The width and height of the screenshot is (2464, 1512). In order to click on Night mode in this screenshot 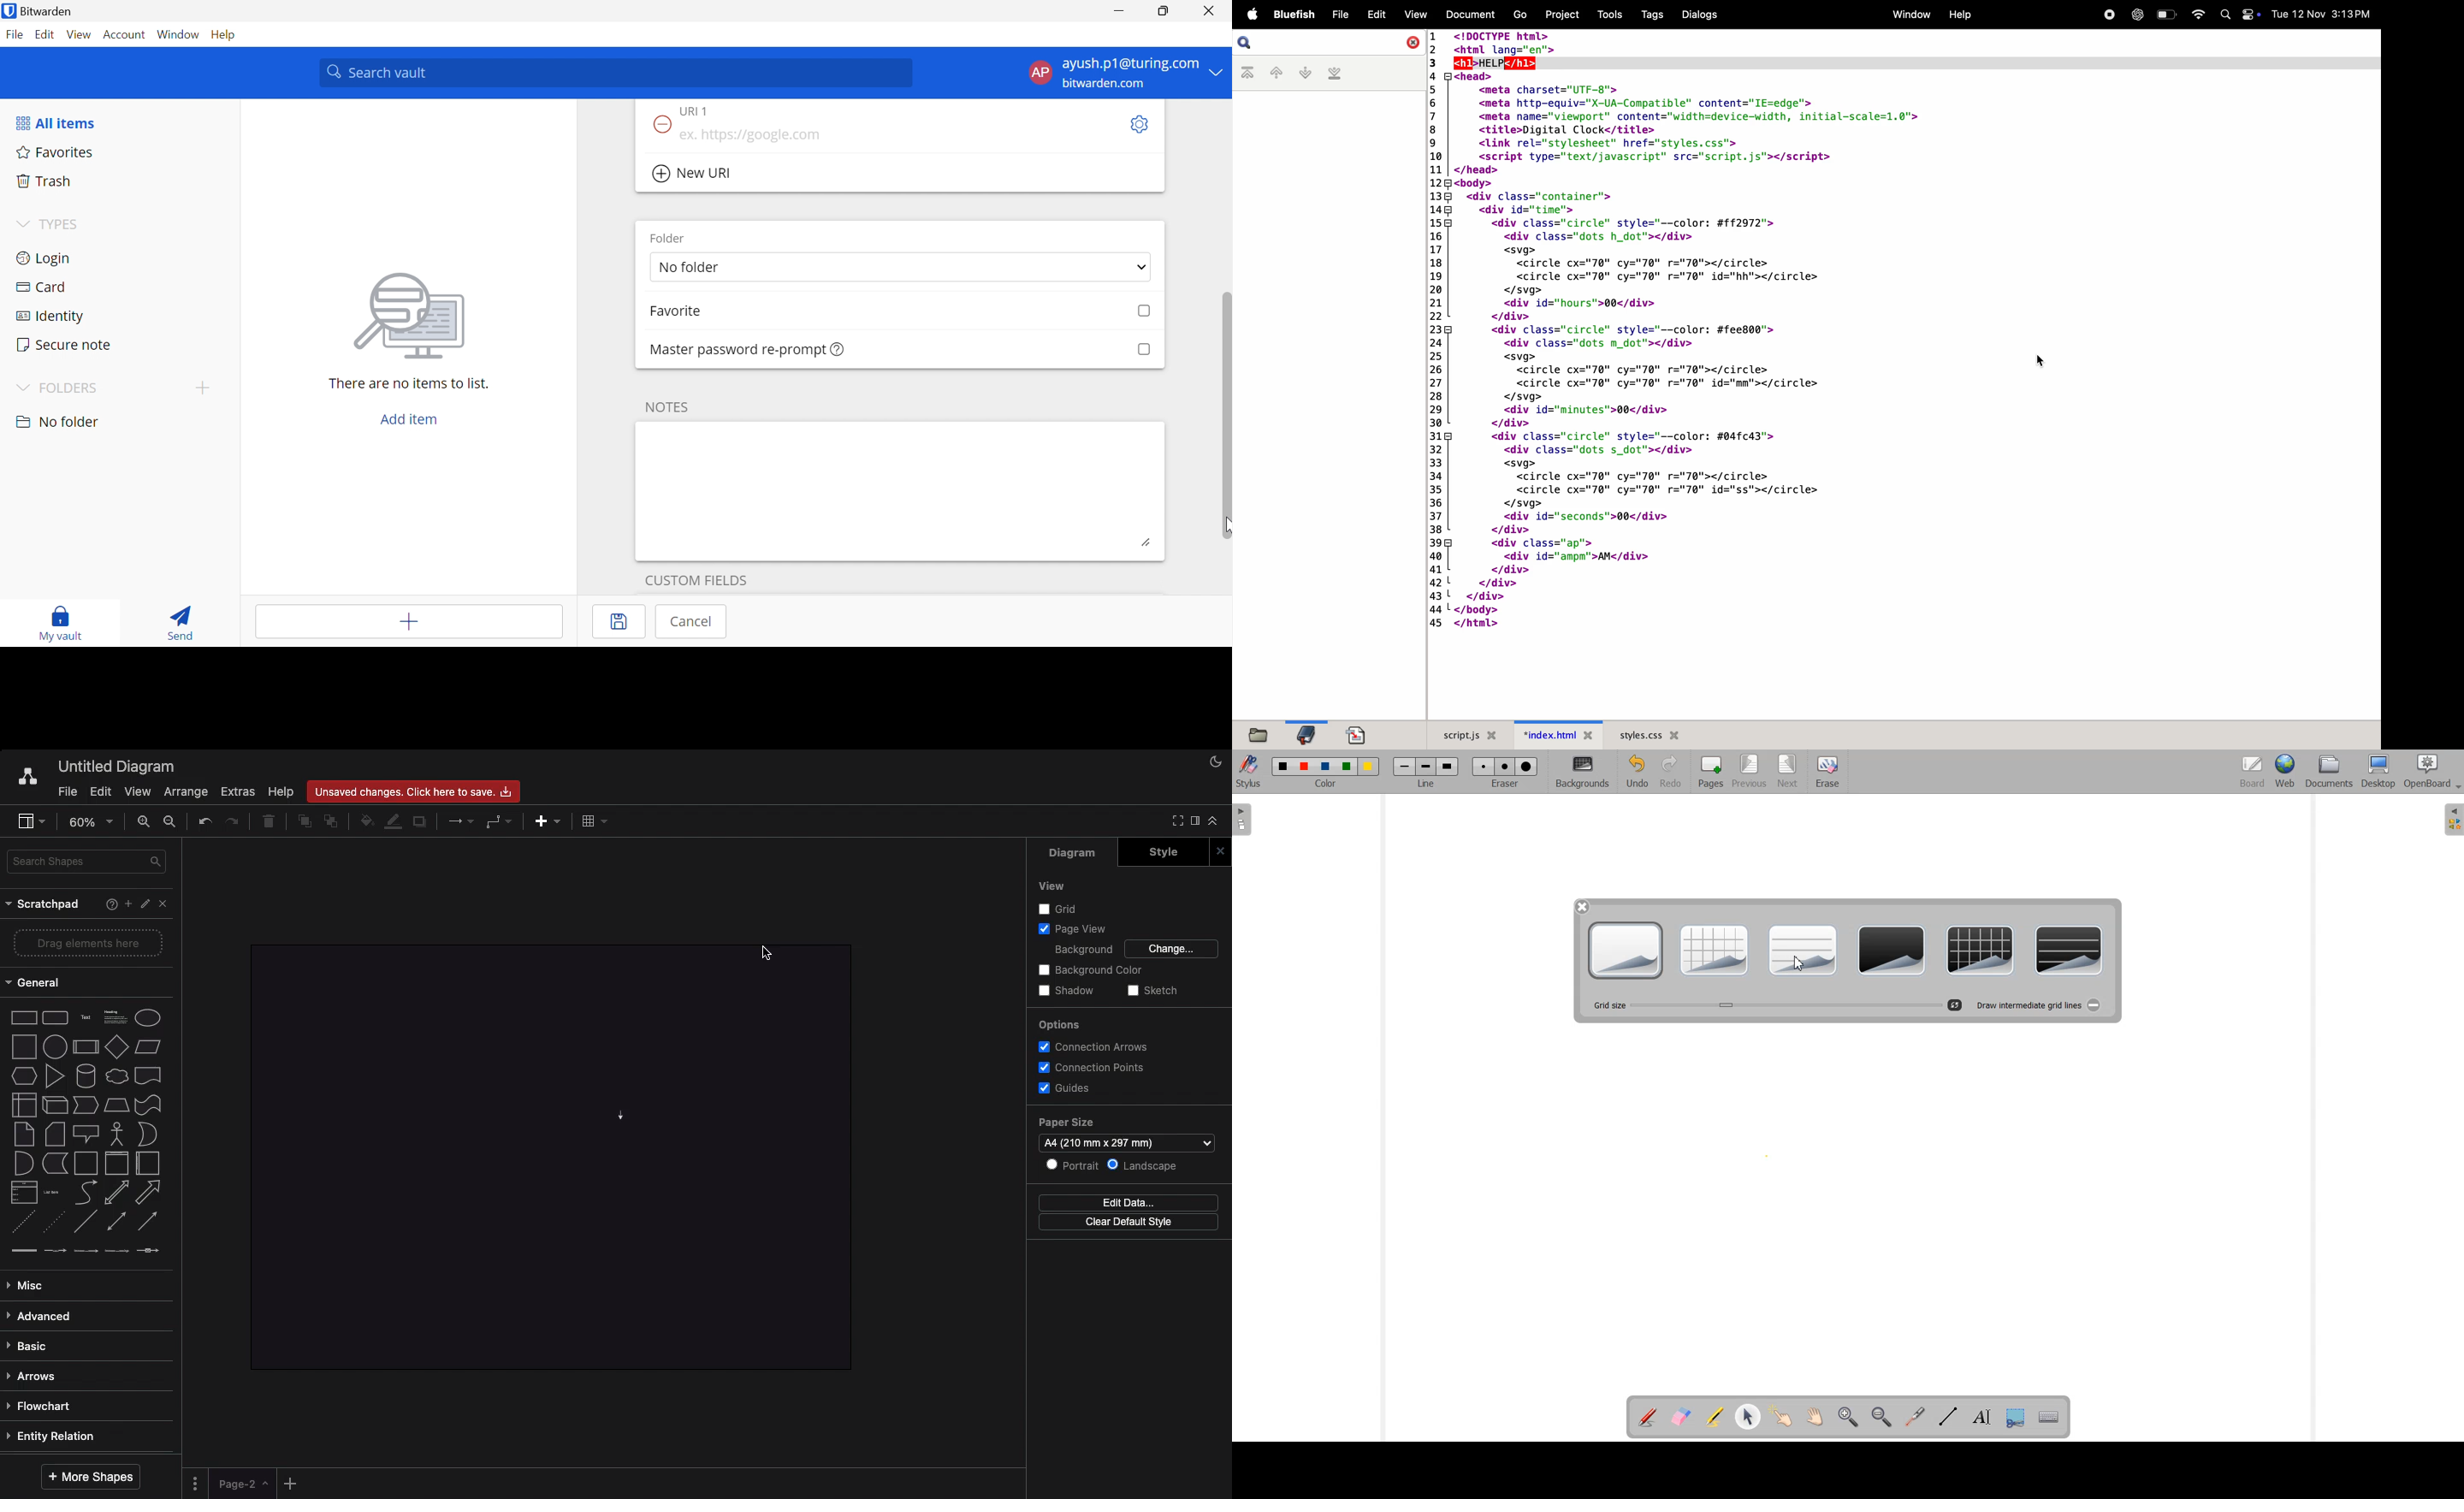, I will do `click(1216, 762)`.